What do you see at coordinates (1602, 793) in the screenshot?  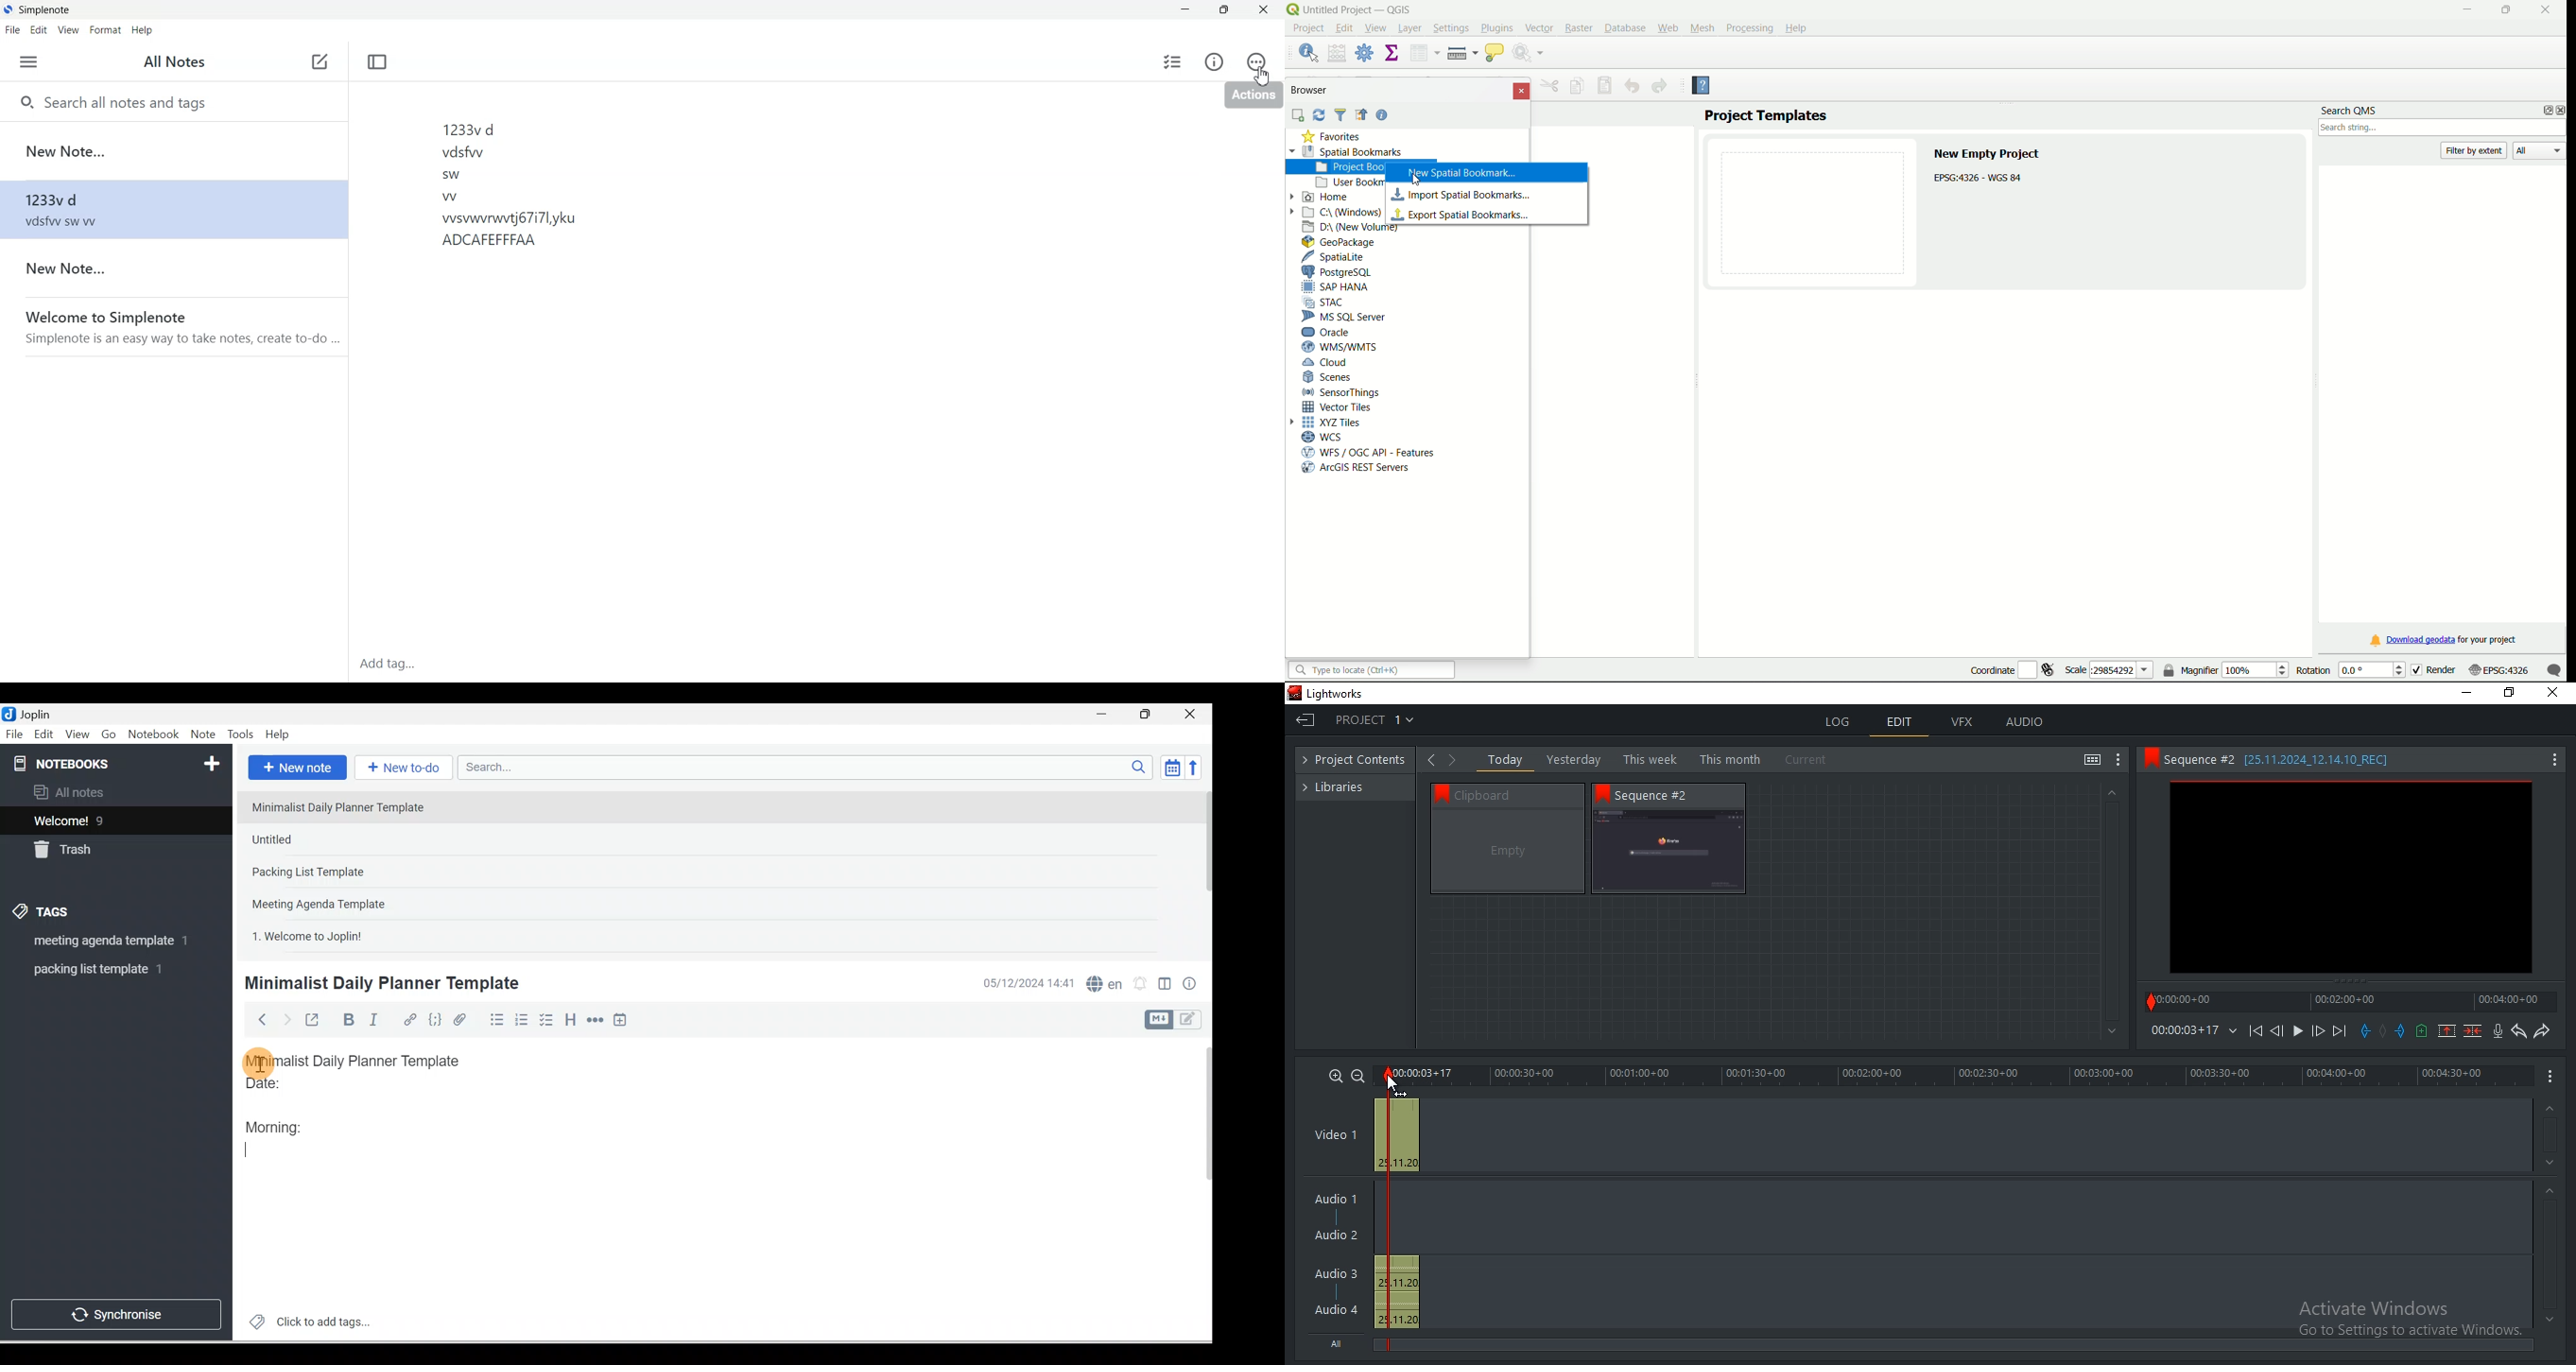 I see `Bookmark icon` at bounding box center [1602, 793].